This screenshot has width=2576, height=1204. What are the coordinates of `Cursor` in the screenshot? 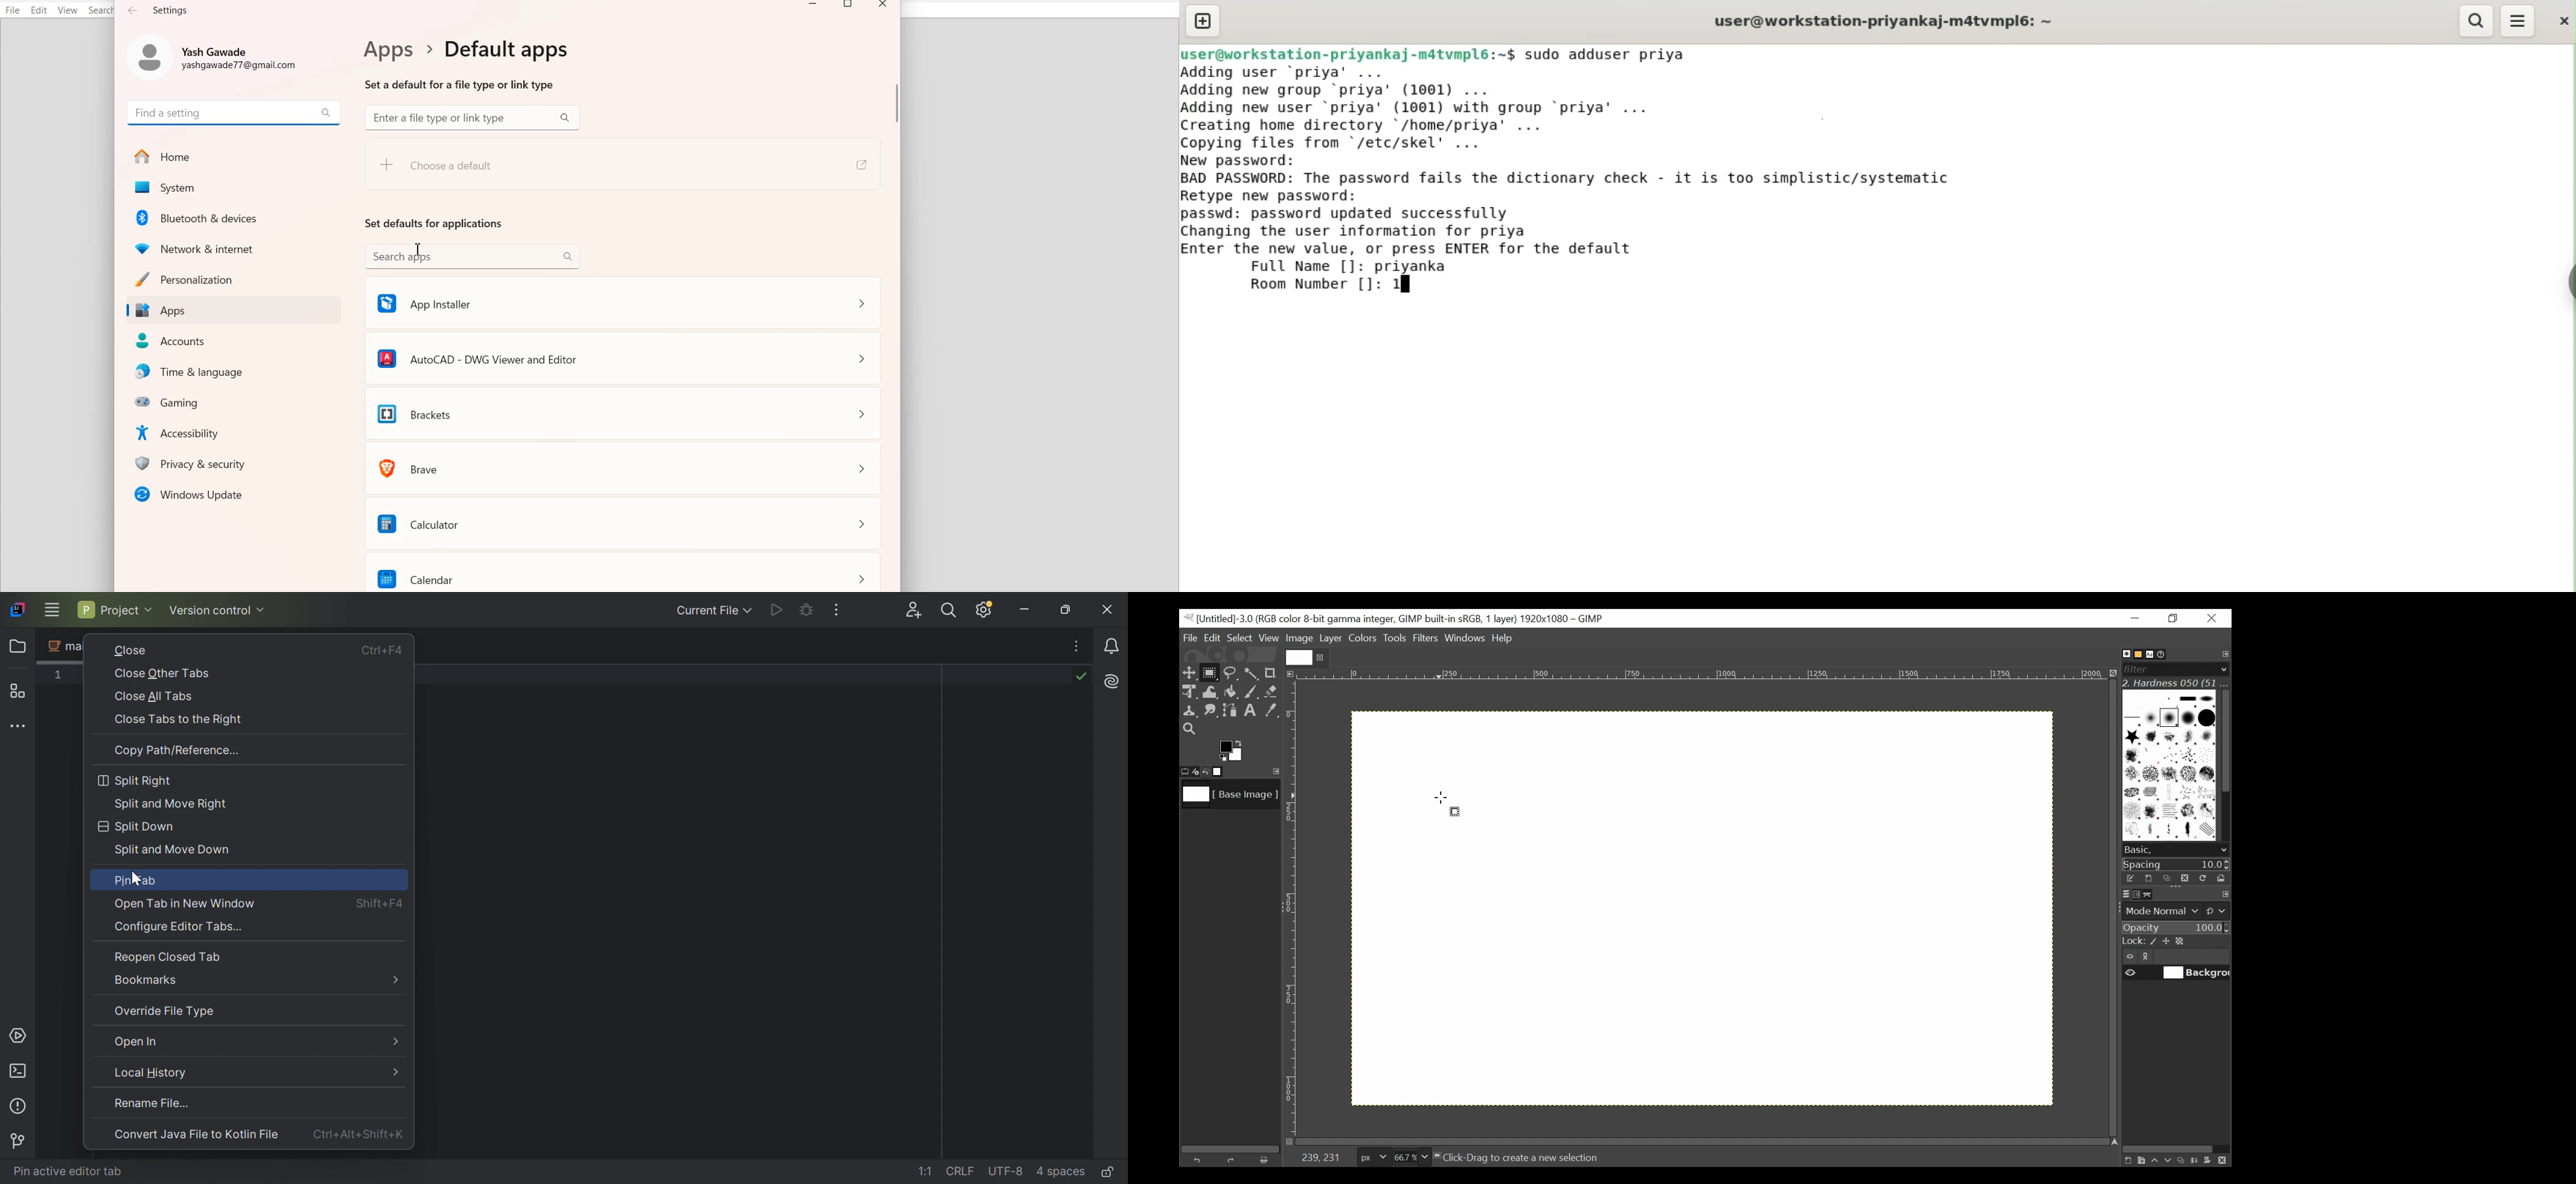 It's located at (420, 251).